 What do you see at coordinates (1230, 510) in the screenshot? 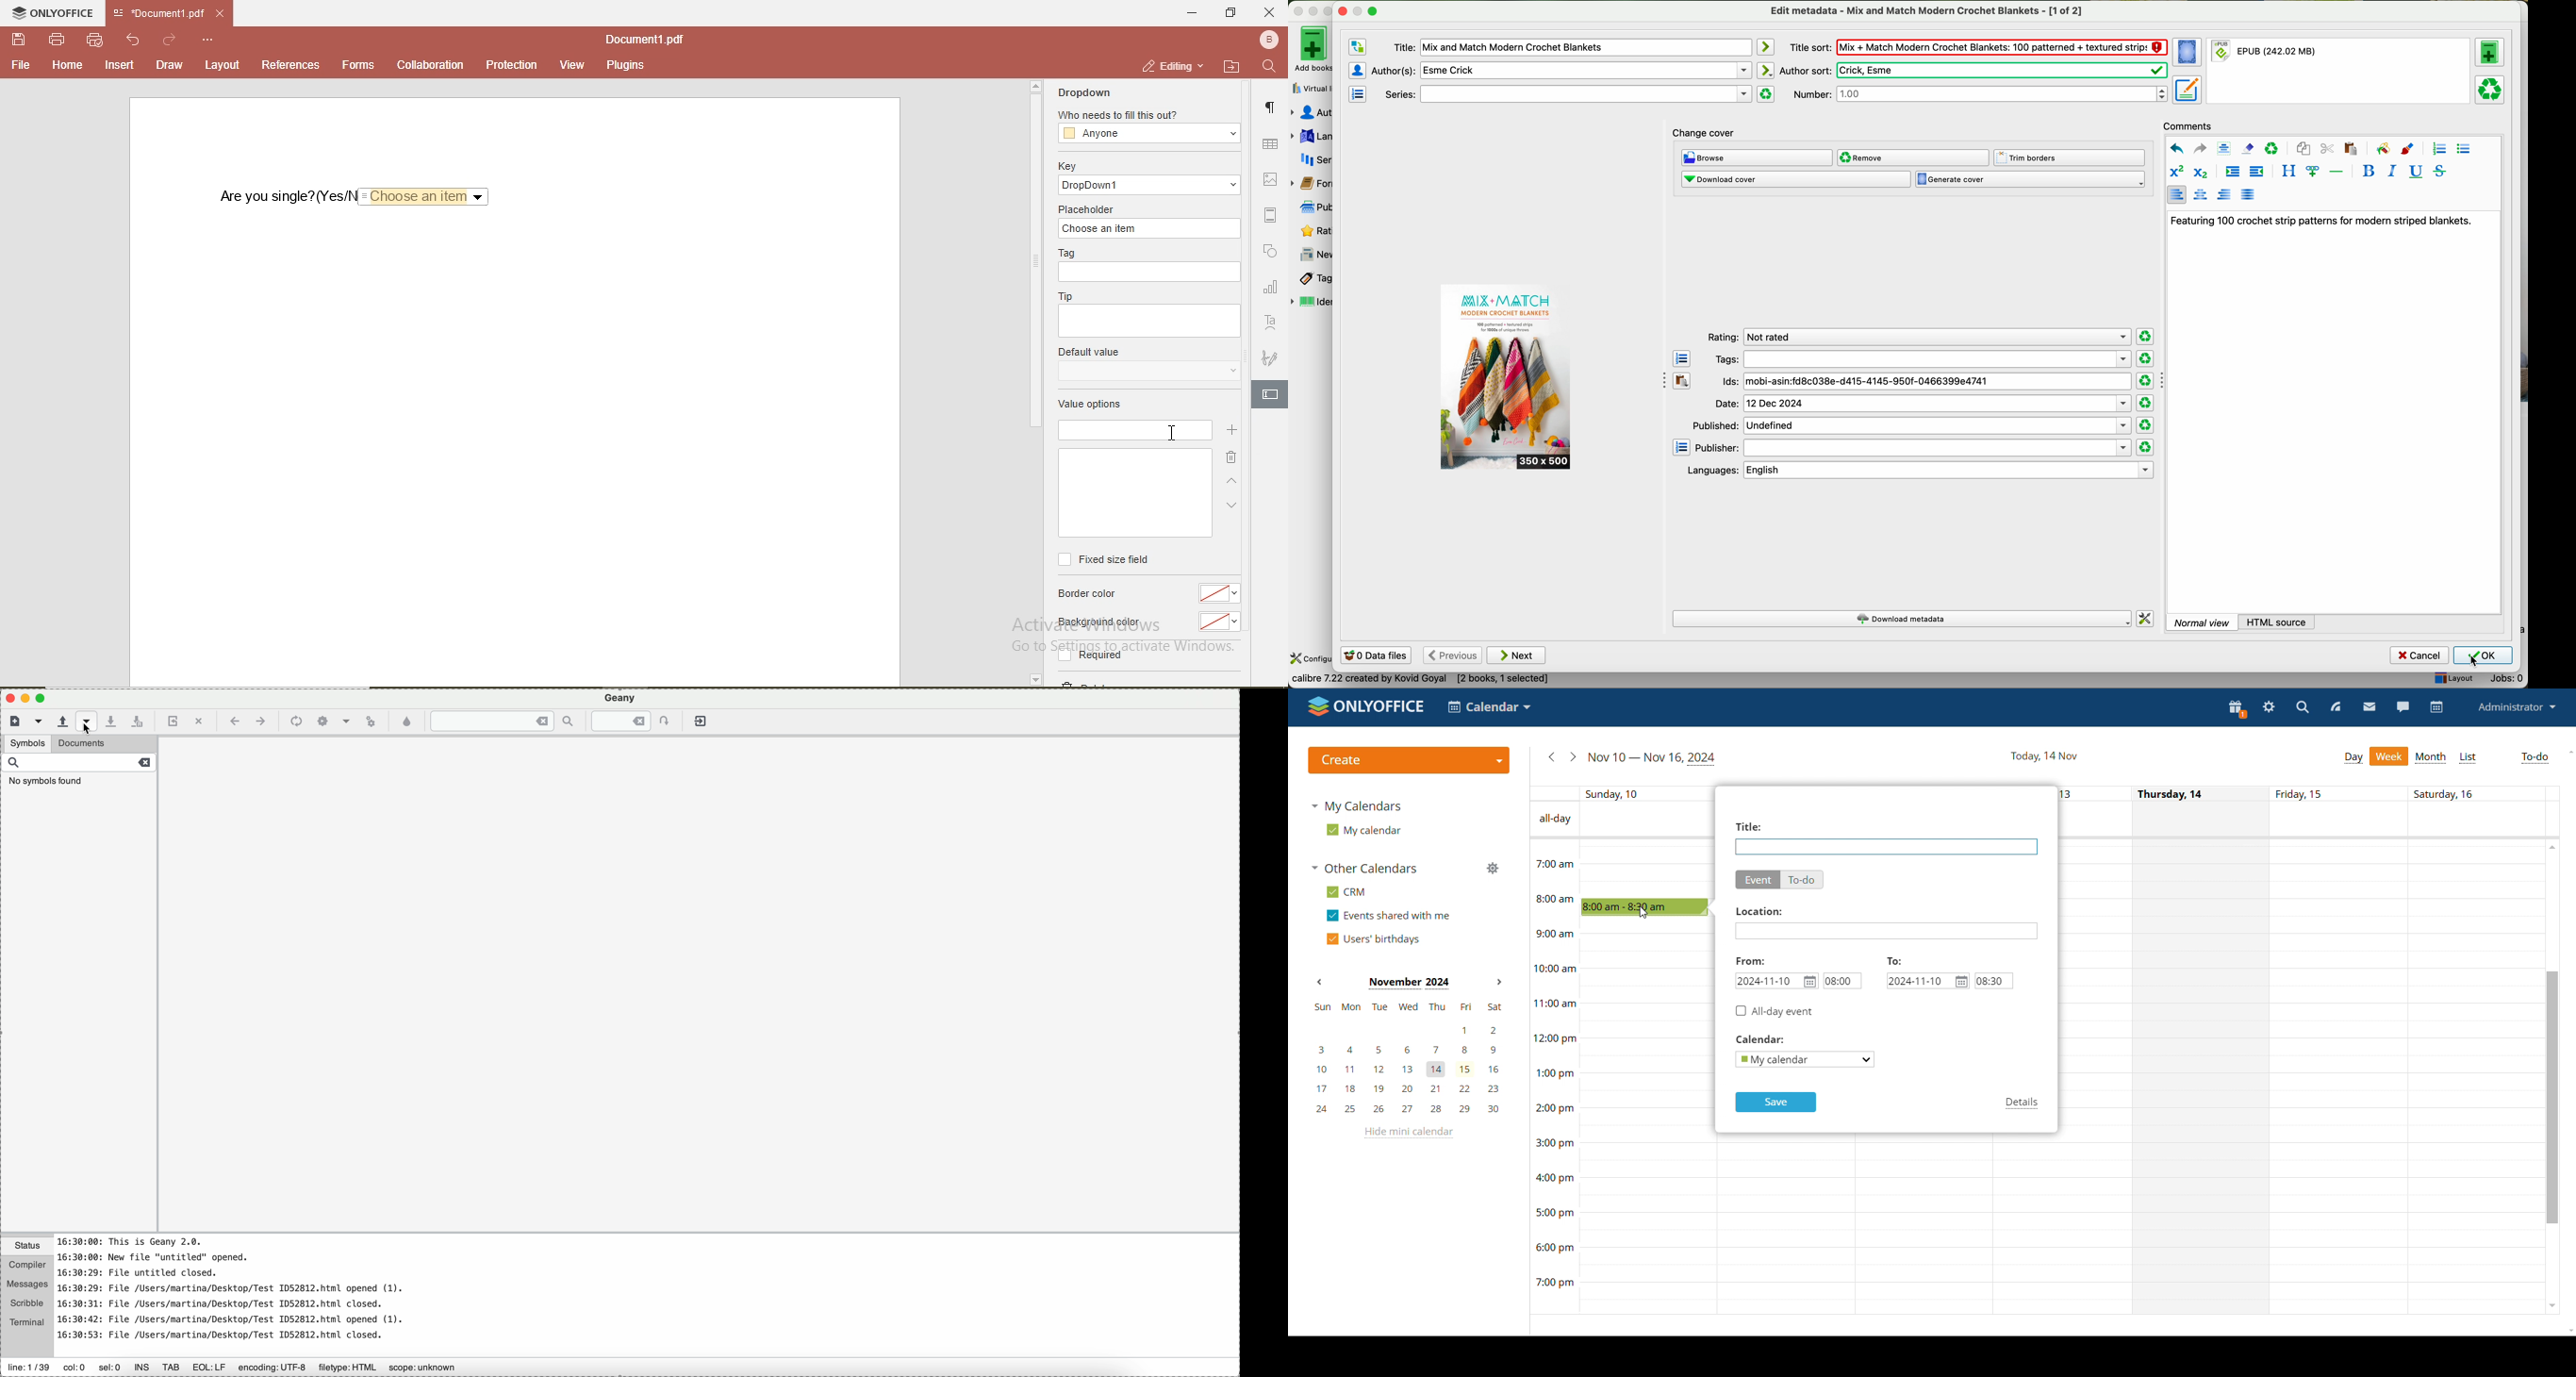
I see `down` at bounding box center [1230, 510].